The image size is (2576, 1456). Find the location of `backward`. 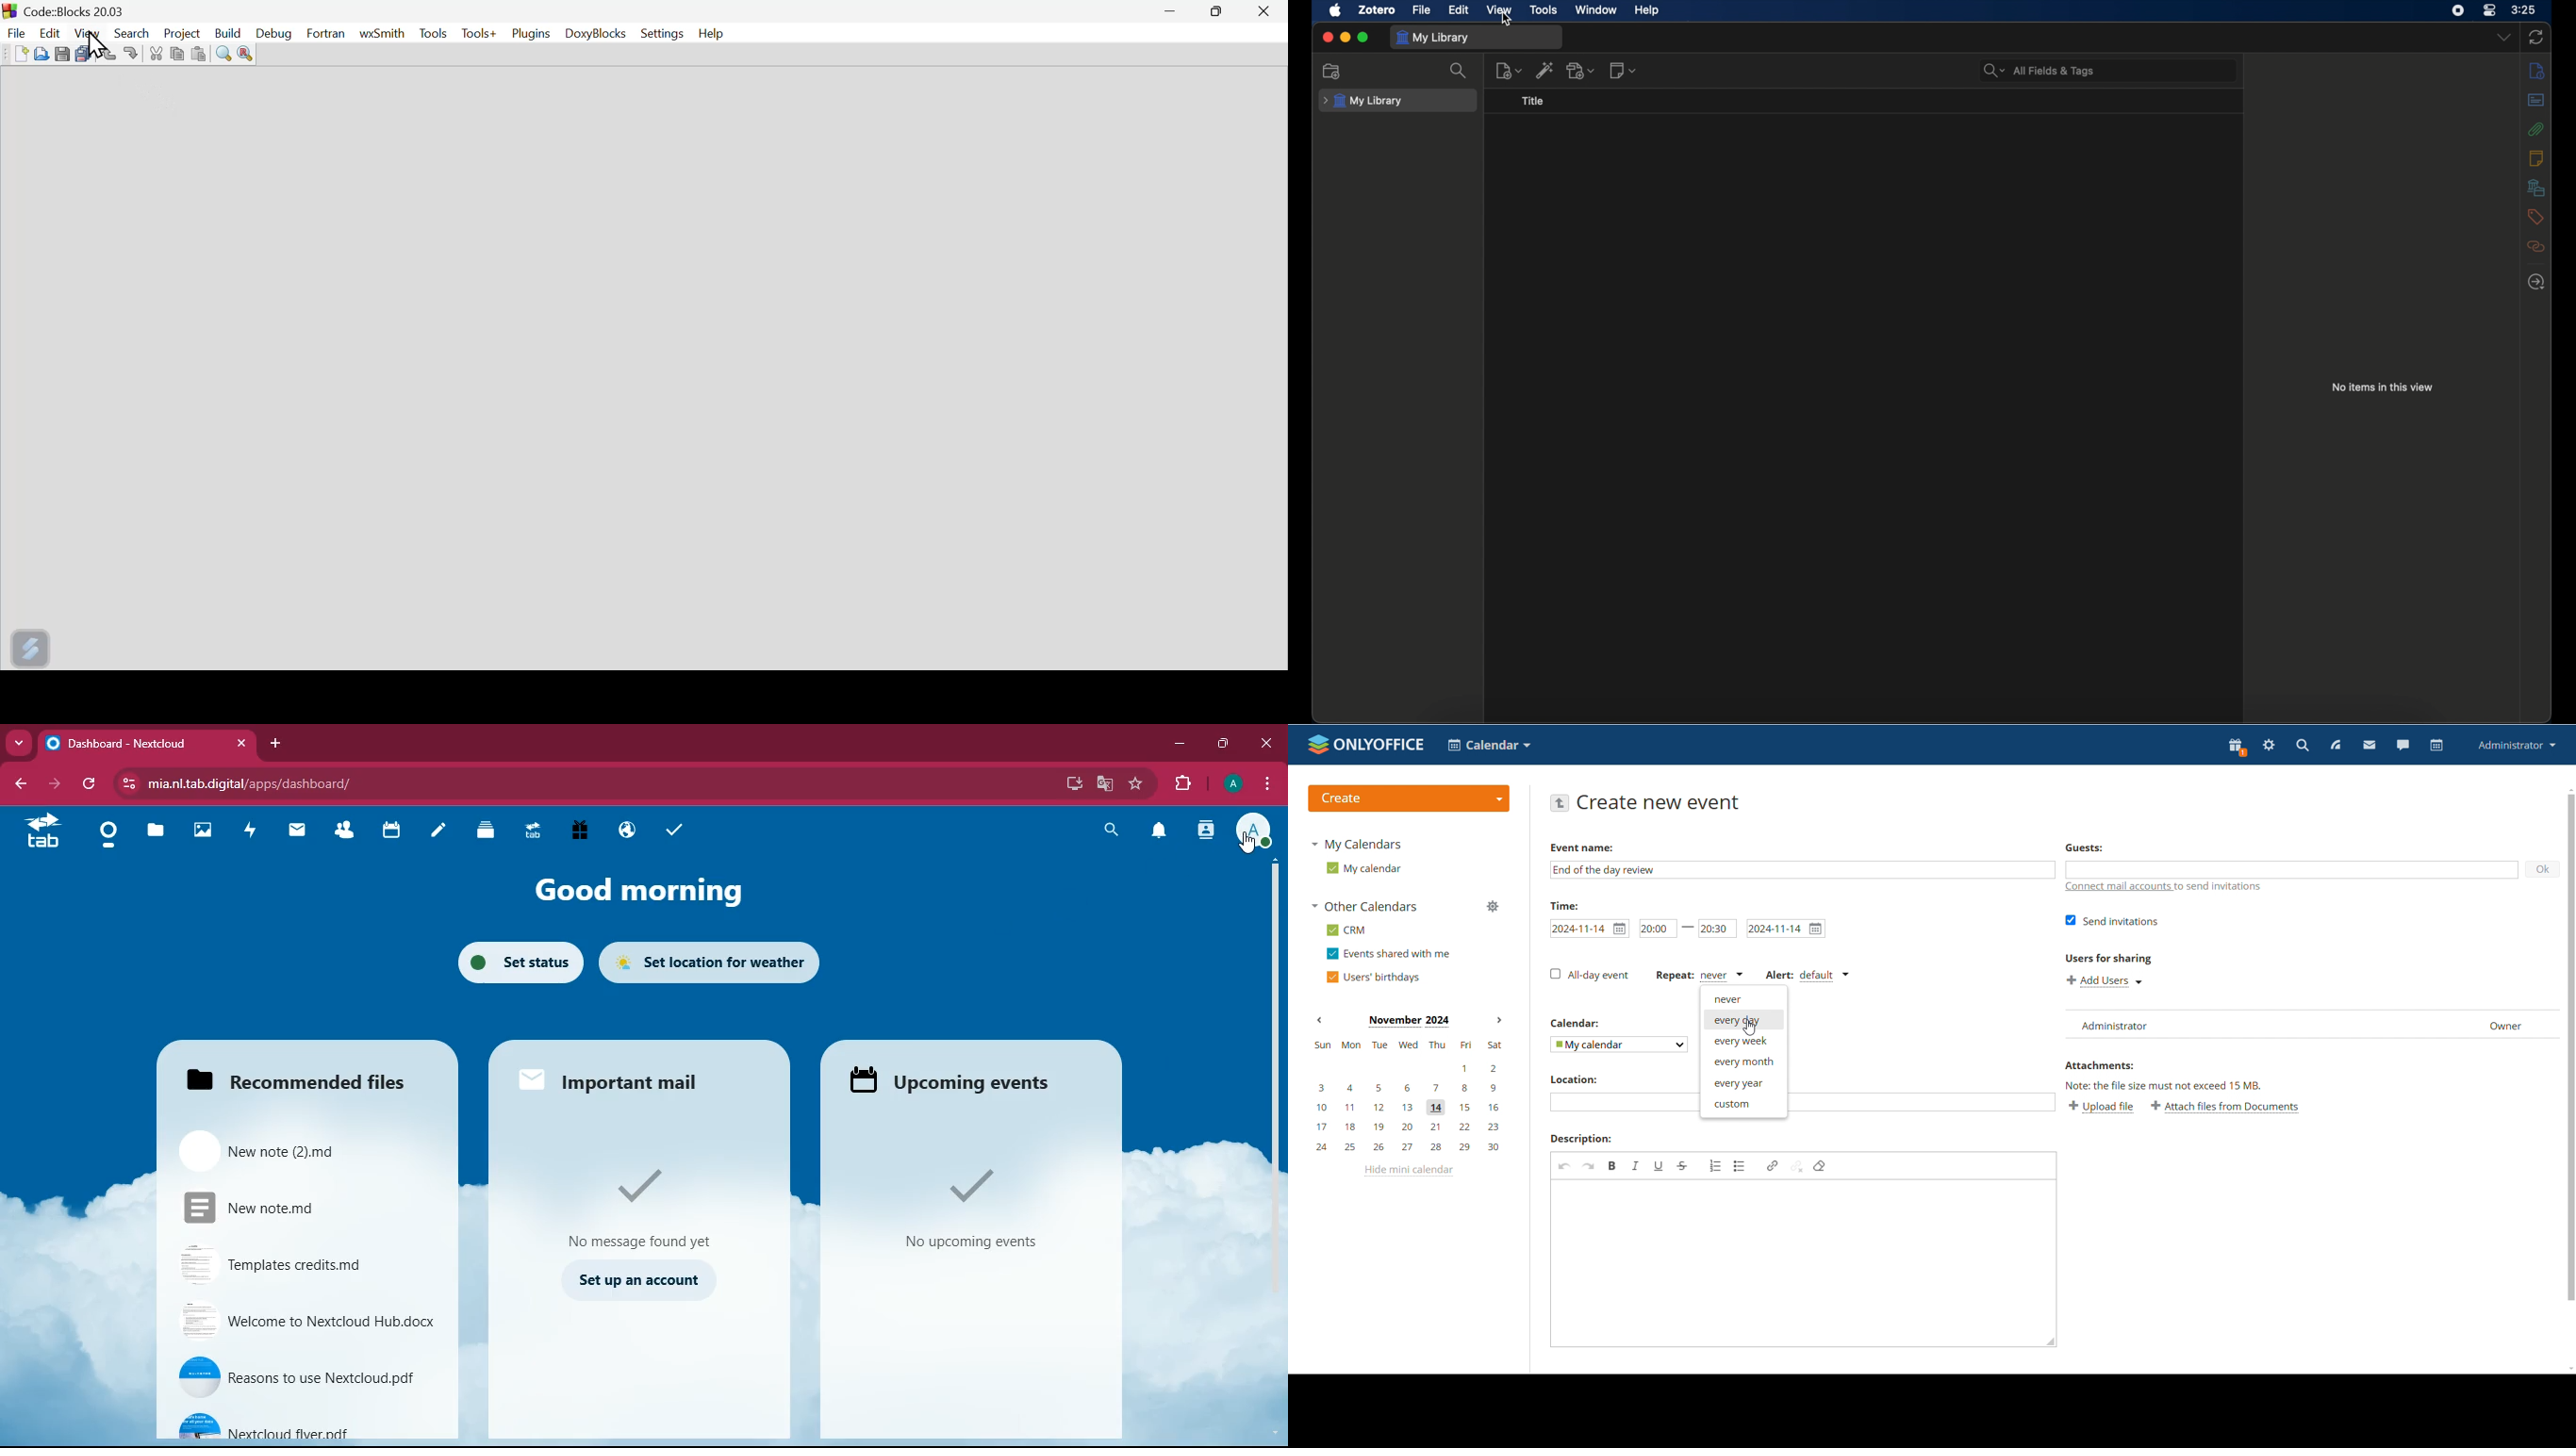

backward is located at coordinates (18, 782).